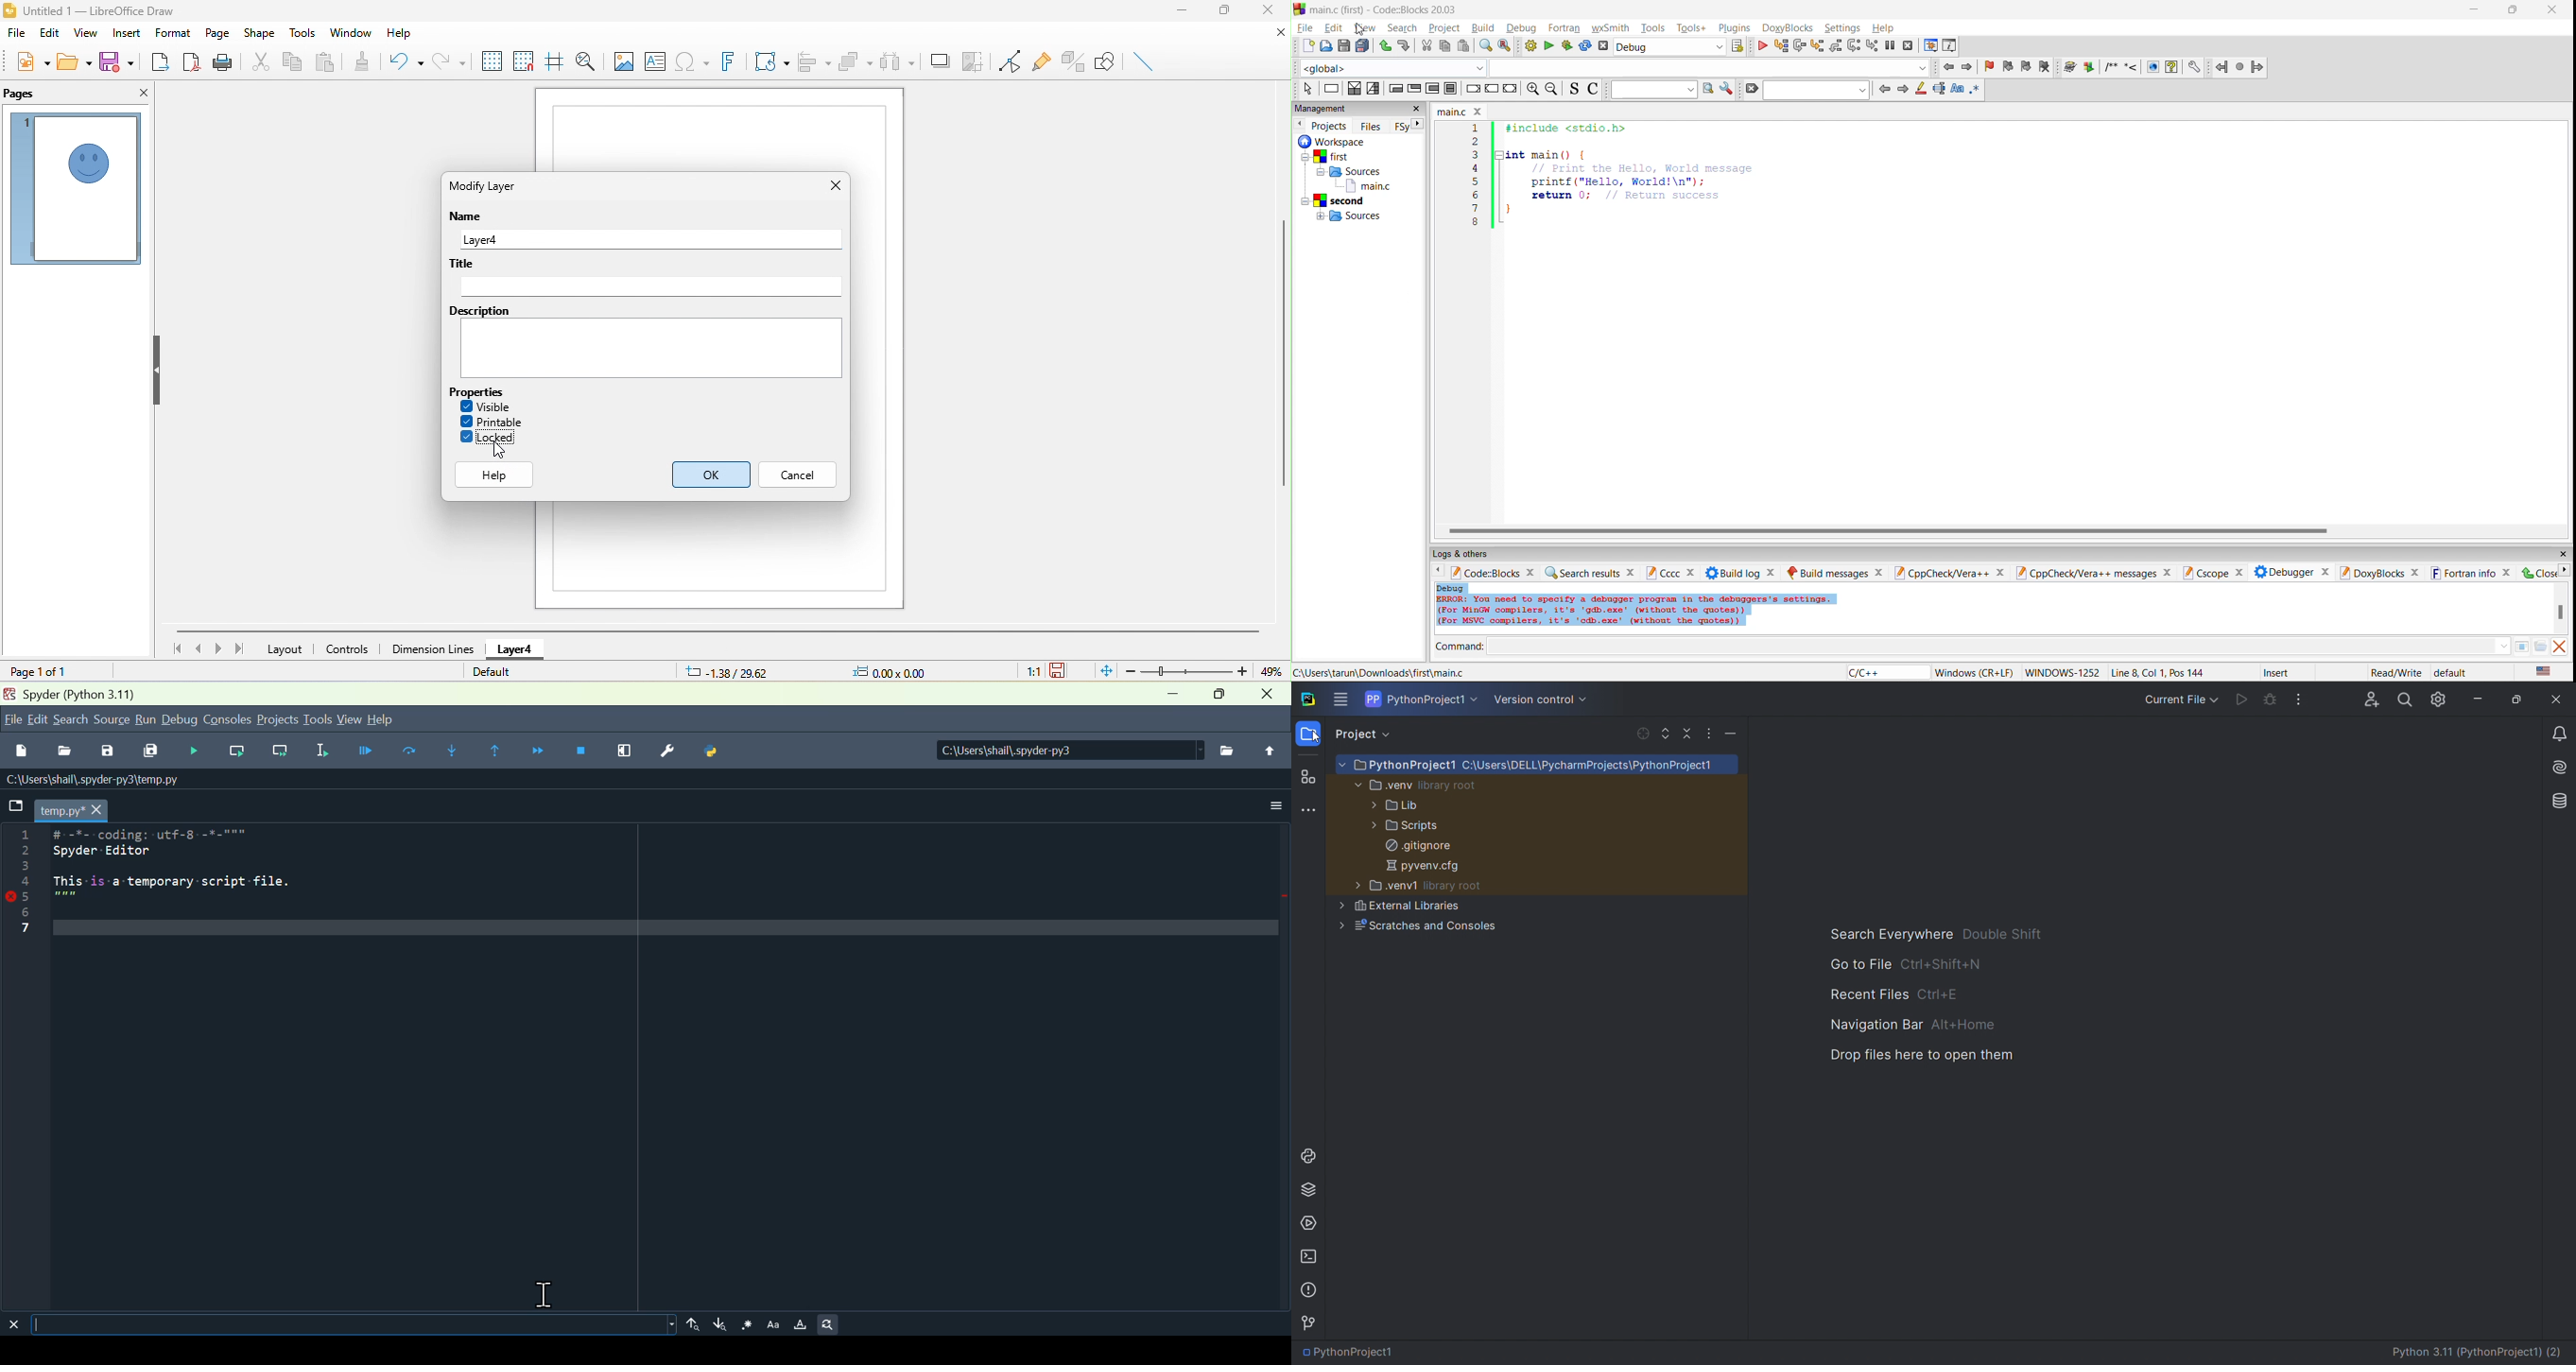 The width and height of the screenshot is (2576, 1372). Describe the element at coordinates (1277, 806) in the screenshot. I see `More options` at that location.